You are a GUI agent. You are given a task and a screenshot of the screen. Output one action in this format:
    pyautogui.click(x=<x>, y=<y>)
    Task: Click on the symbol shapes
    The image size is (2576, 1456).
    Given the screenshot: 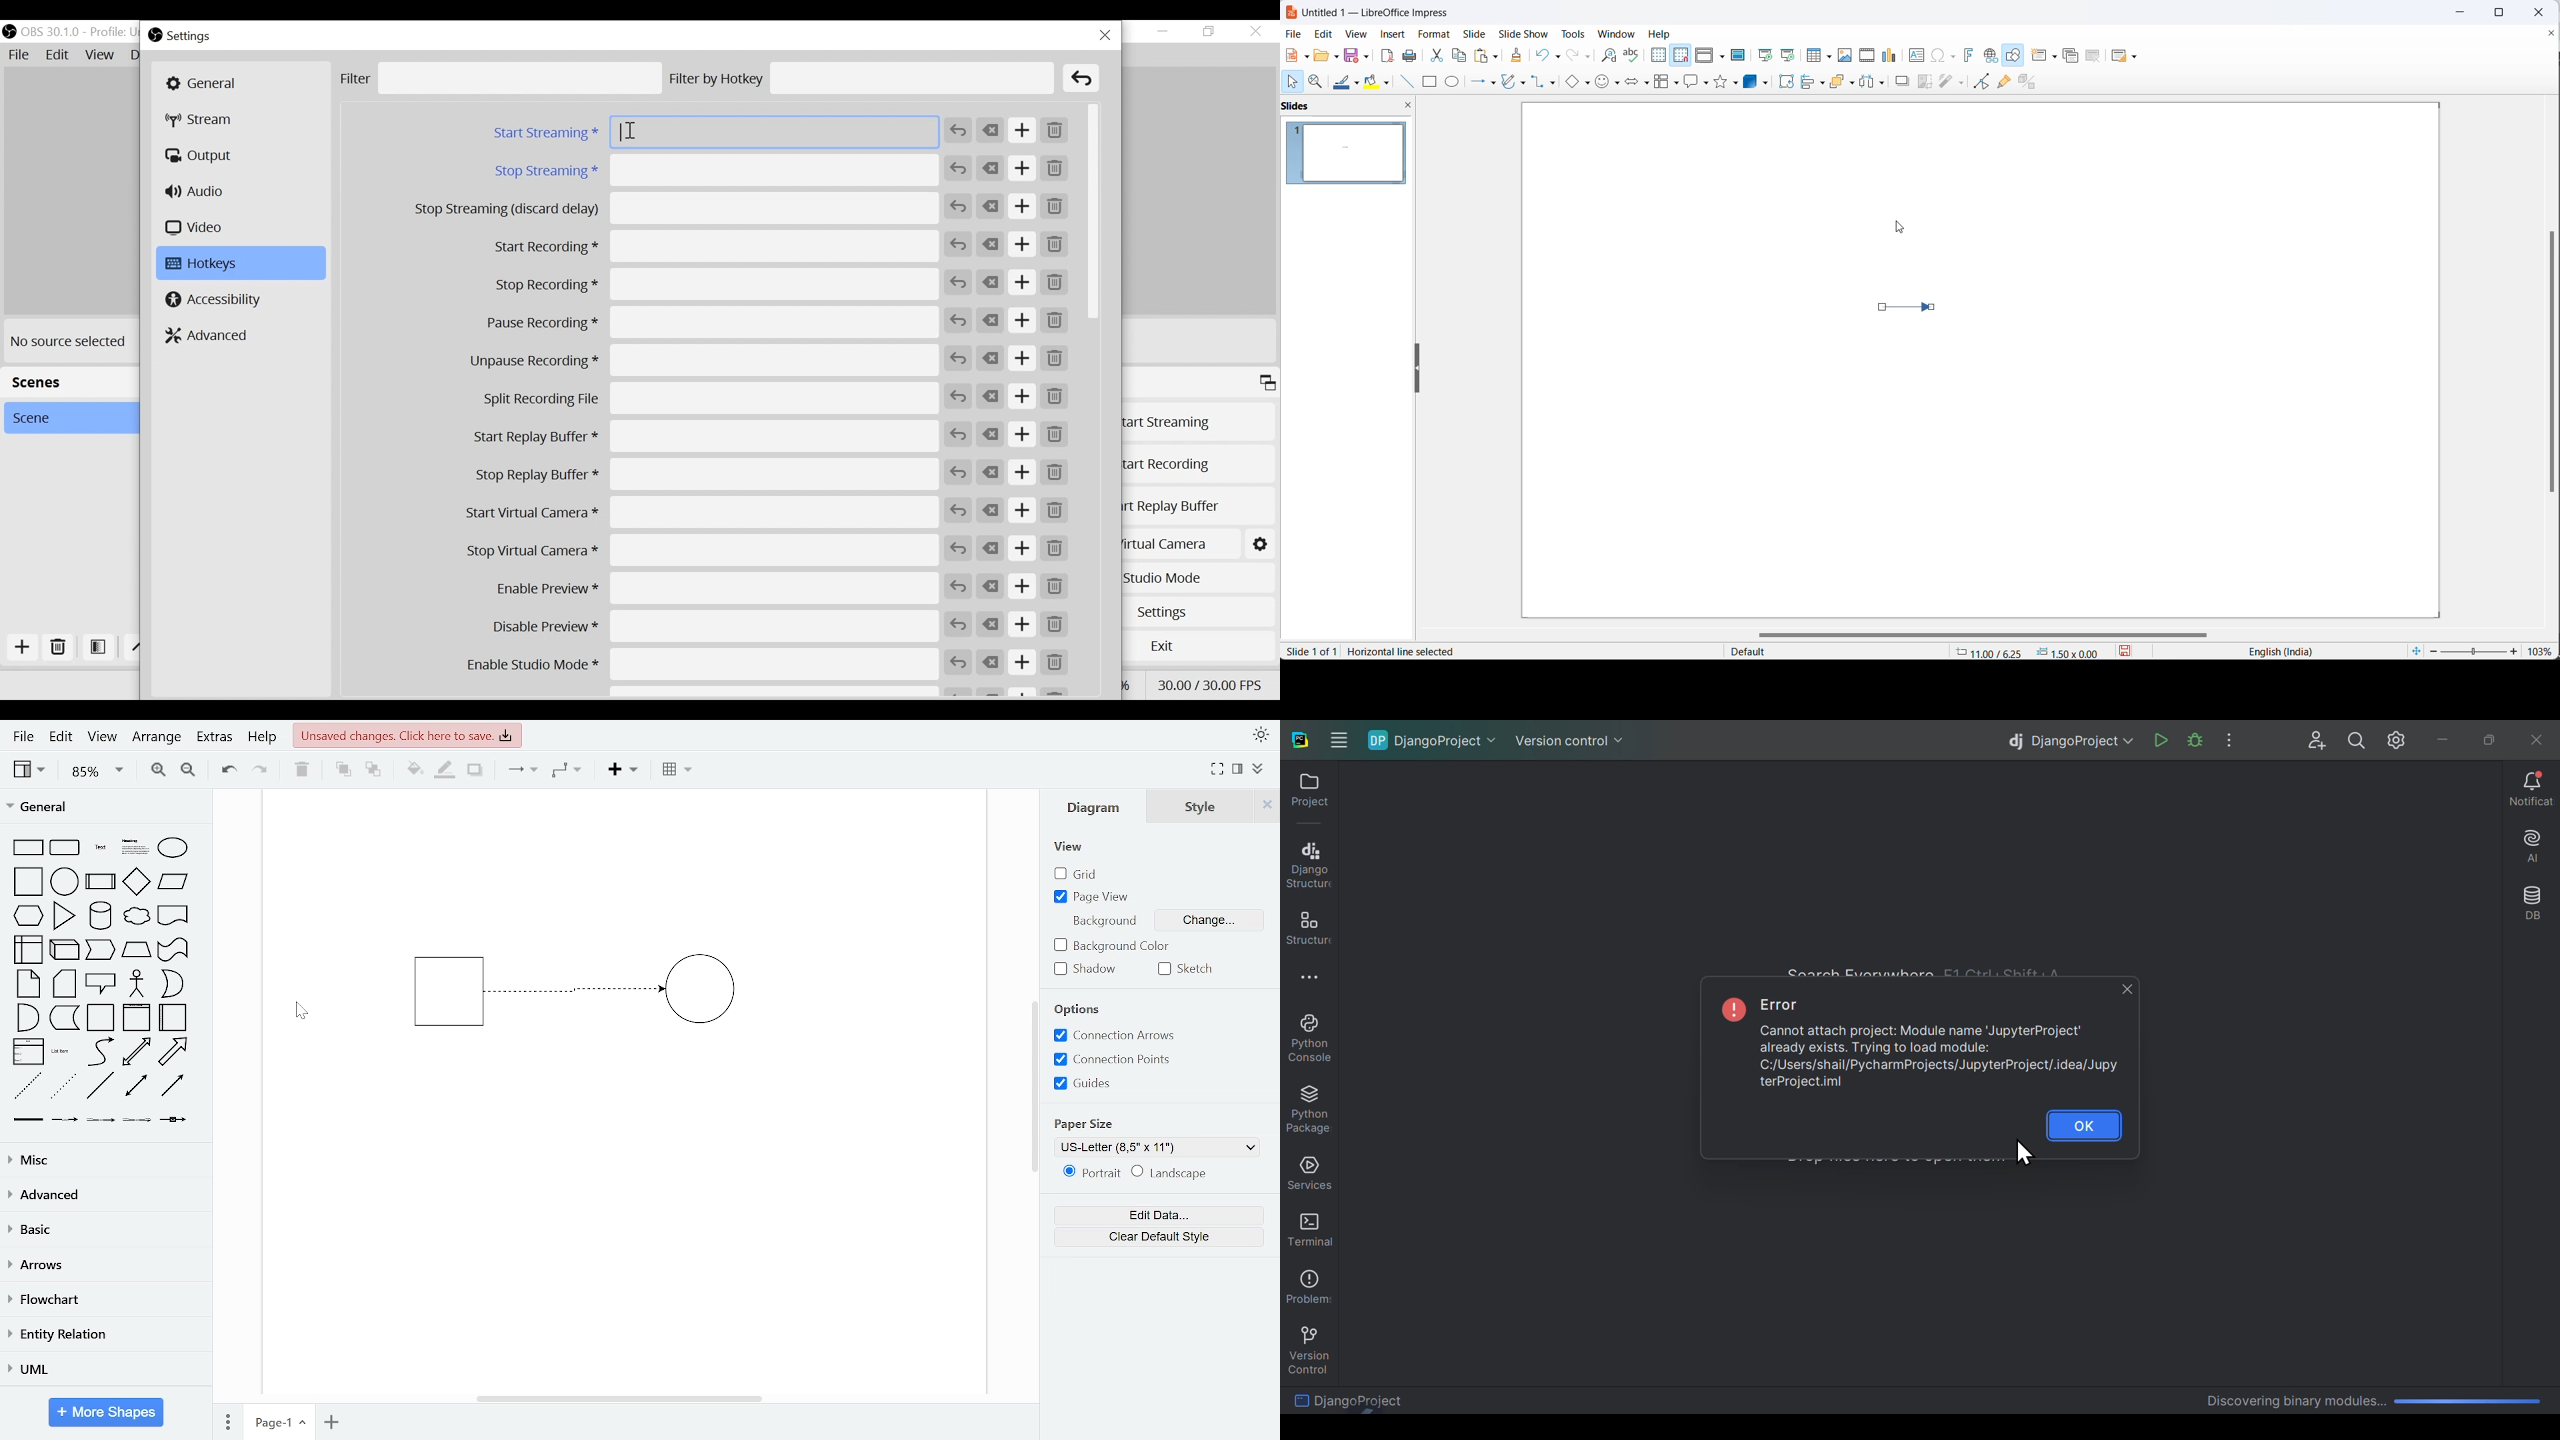 What is the action you would take?
    pyautogui.click(x=1608, y=84)
    